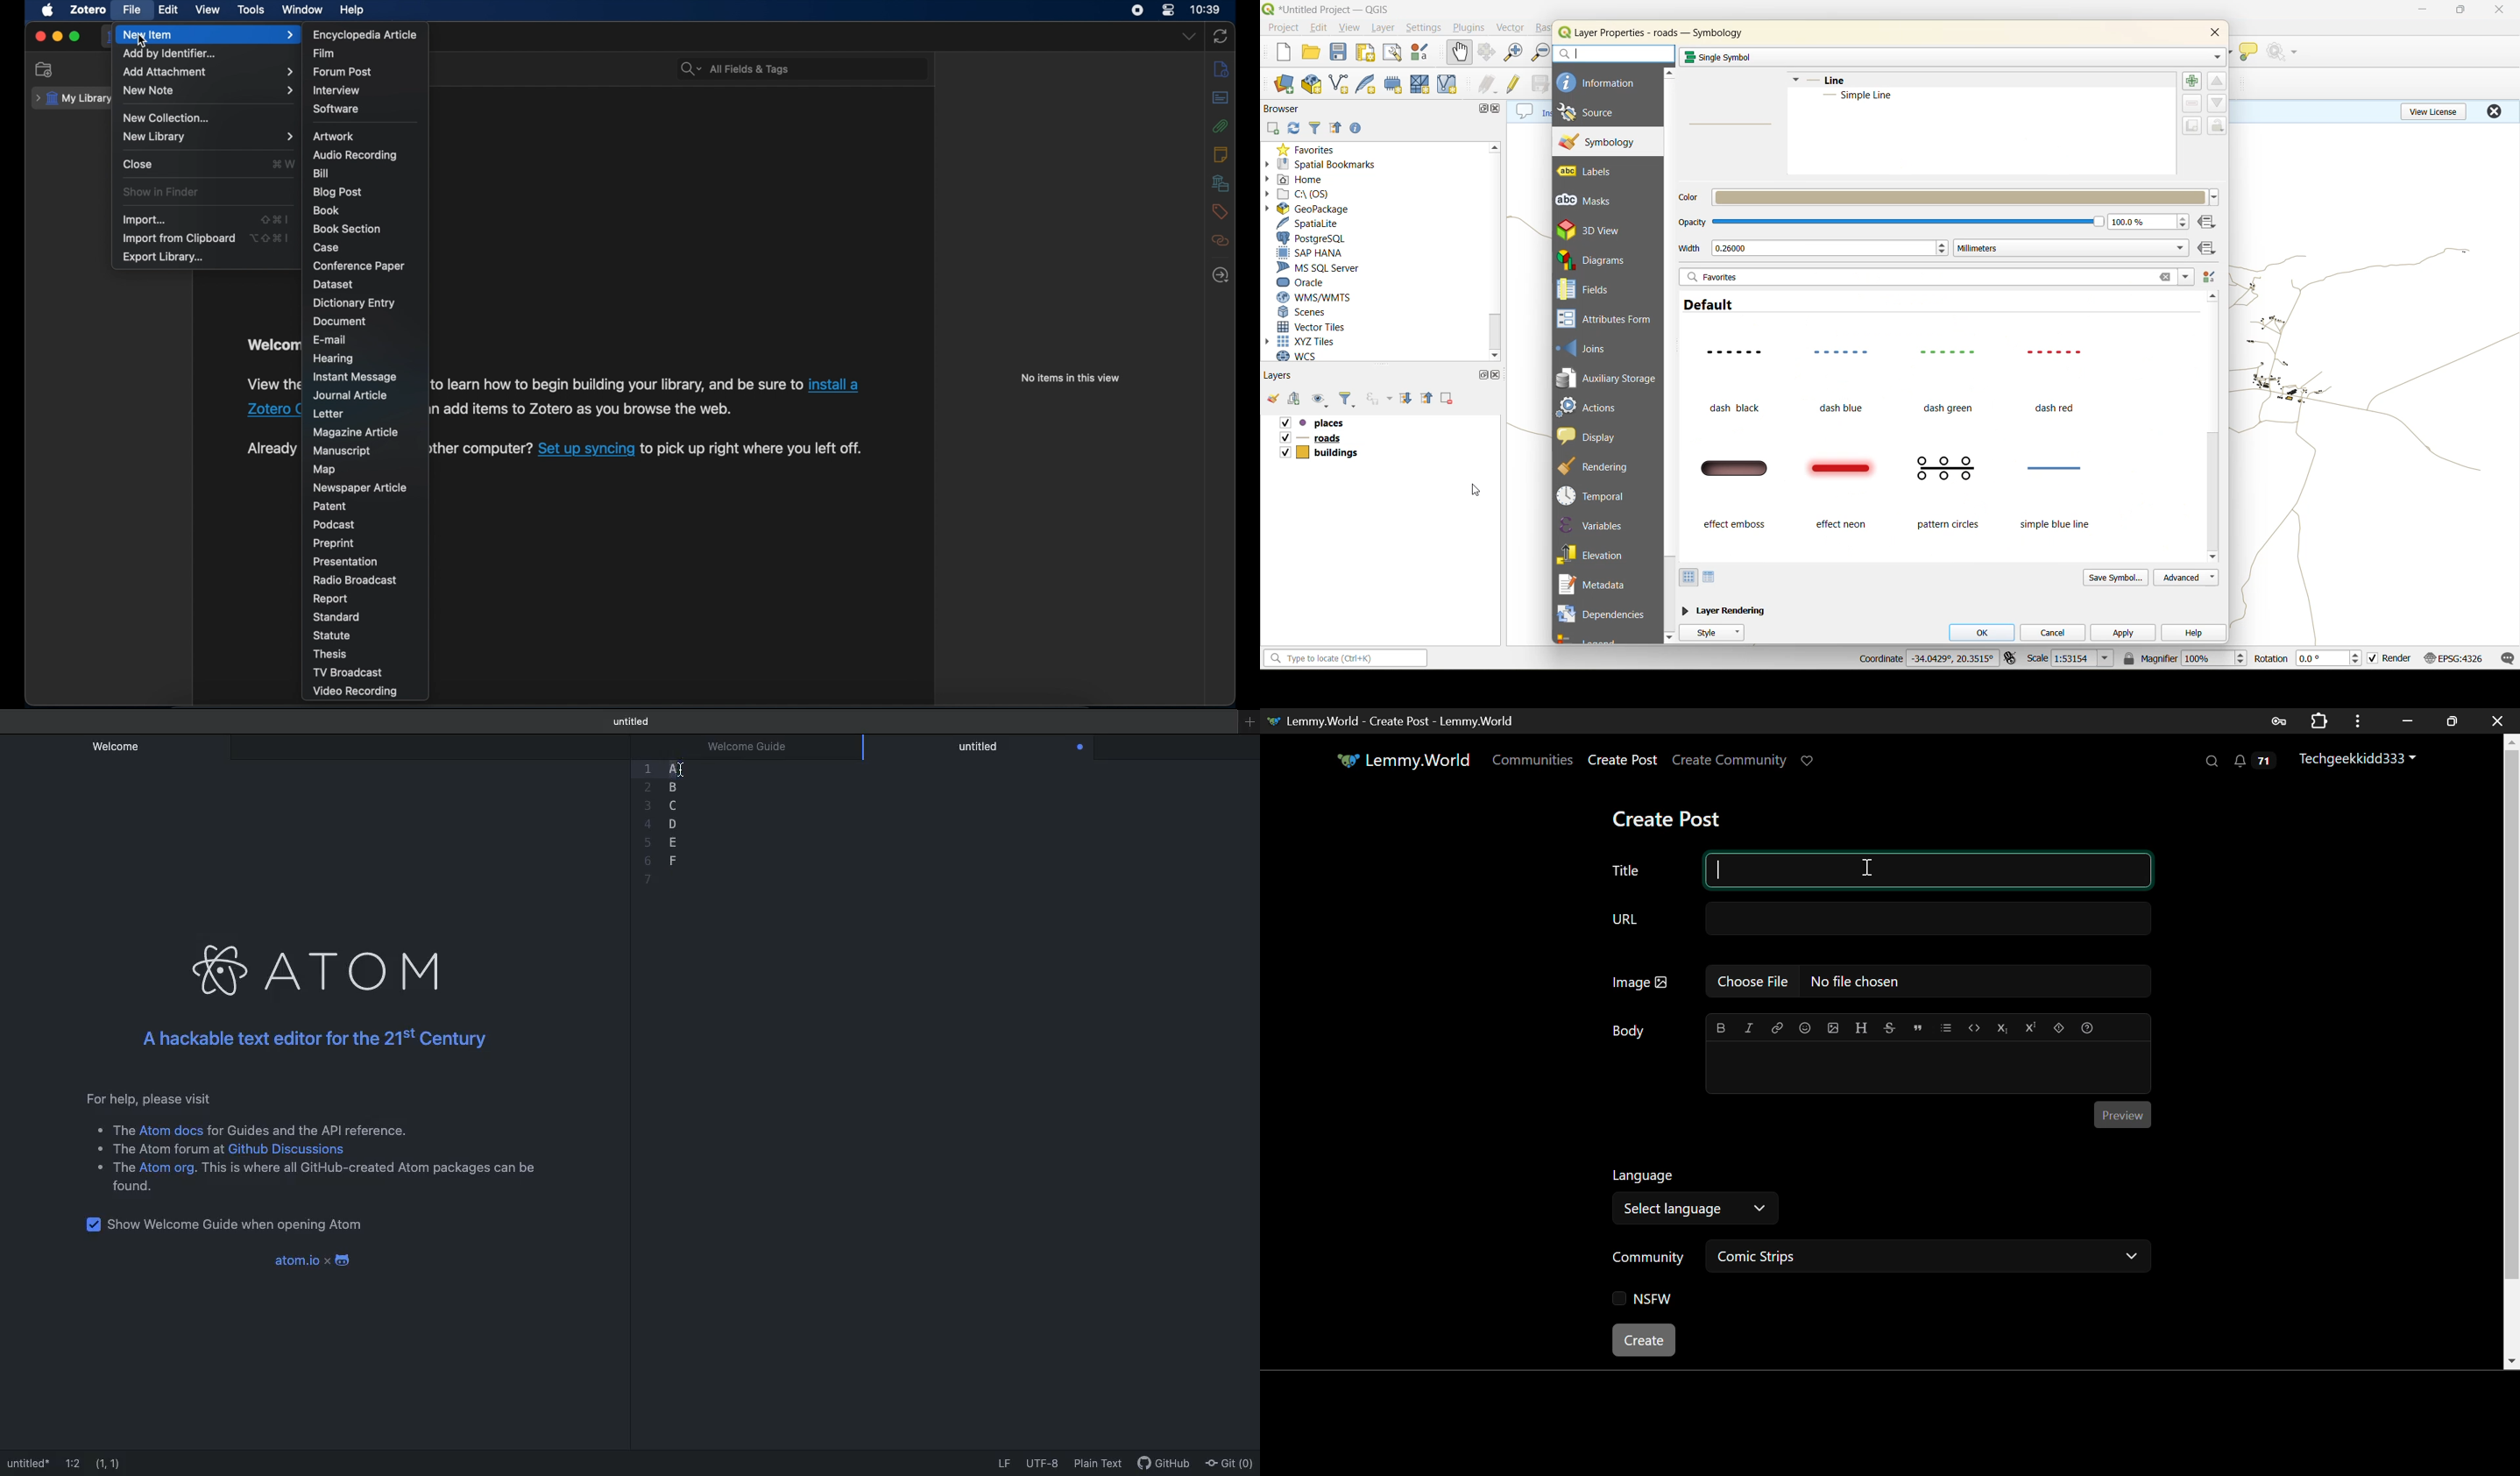 This screenshot has height=1484, width=2520. Describe the element at coordinates (1946, 1025) in the screenshot. I see `list` at that location.